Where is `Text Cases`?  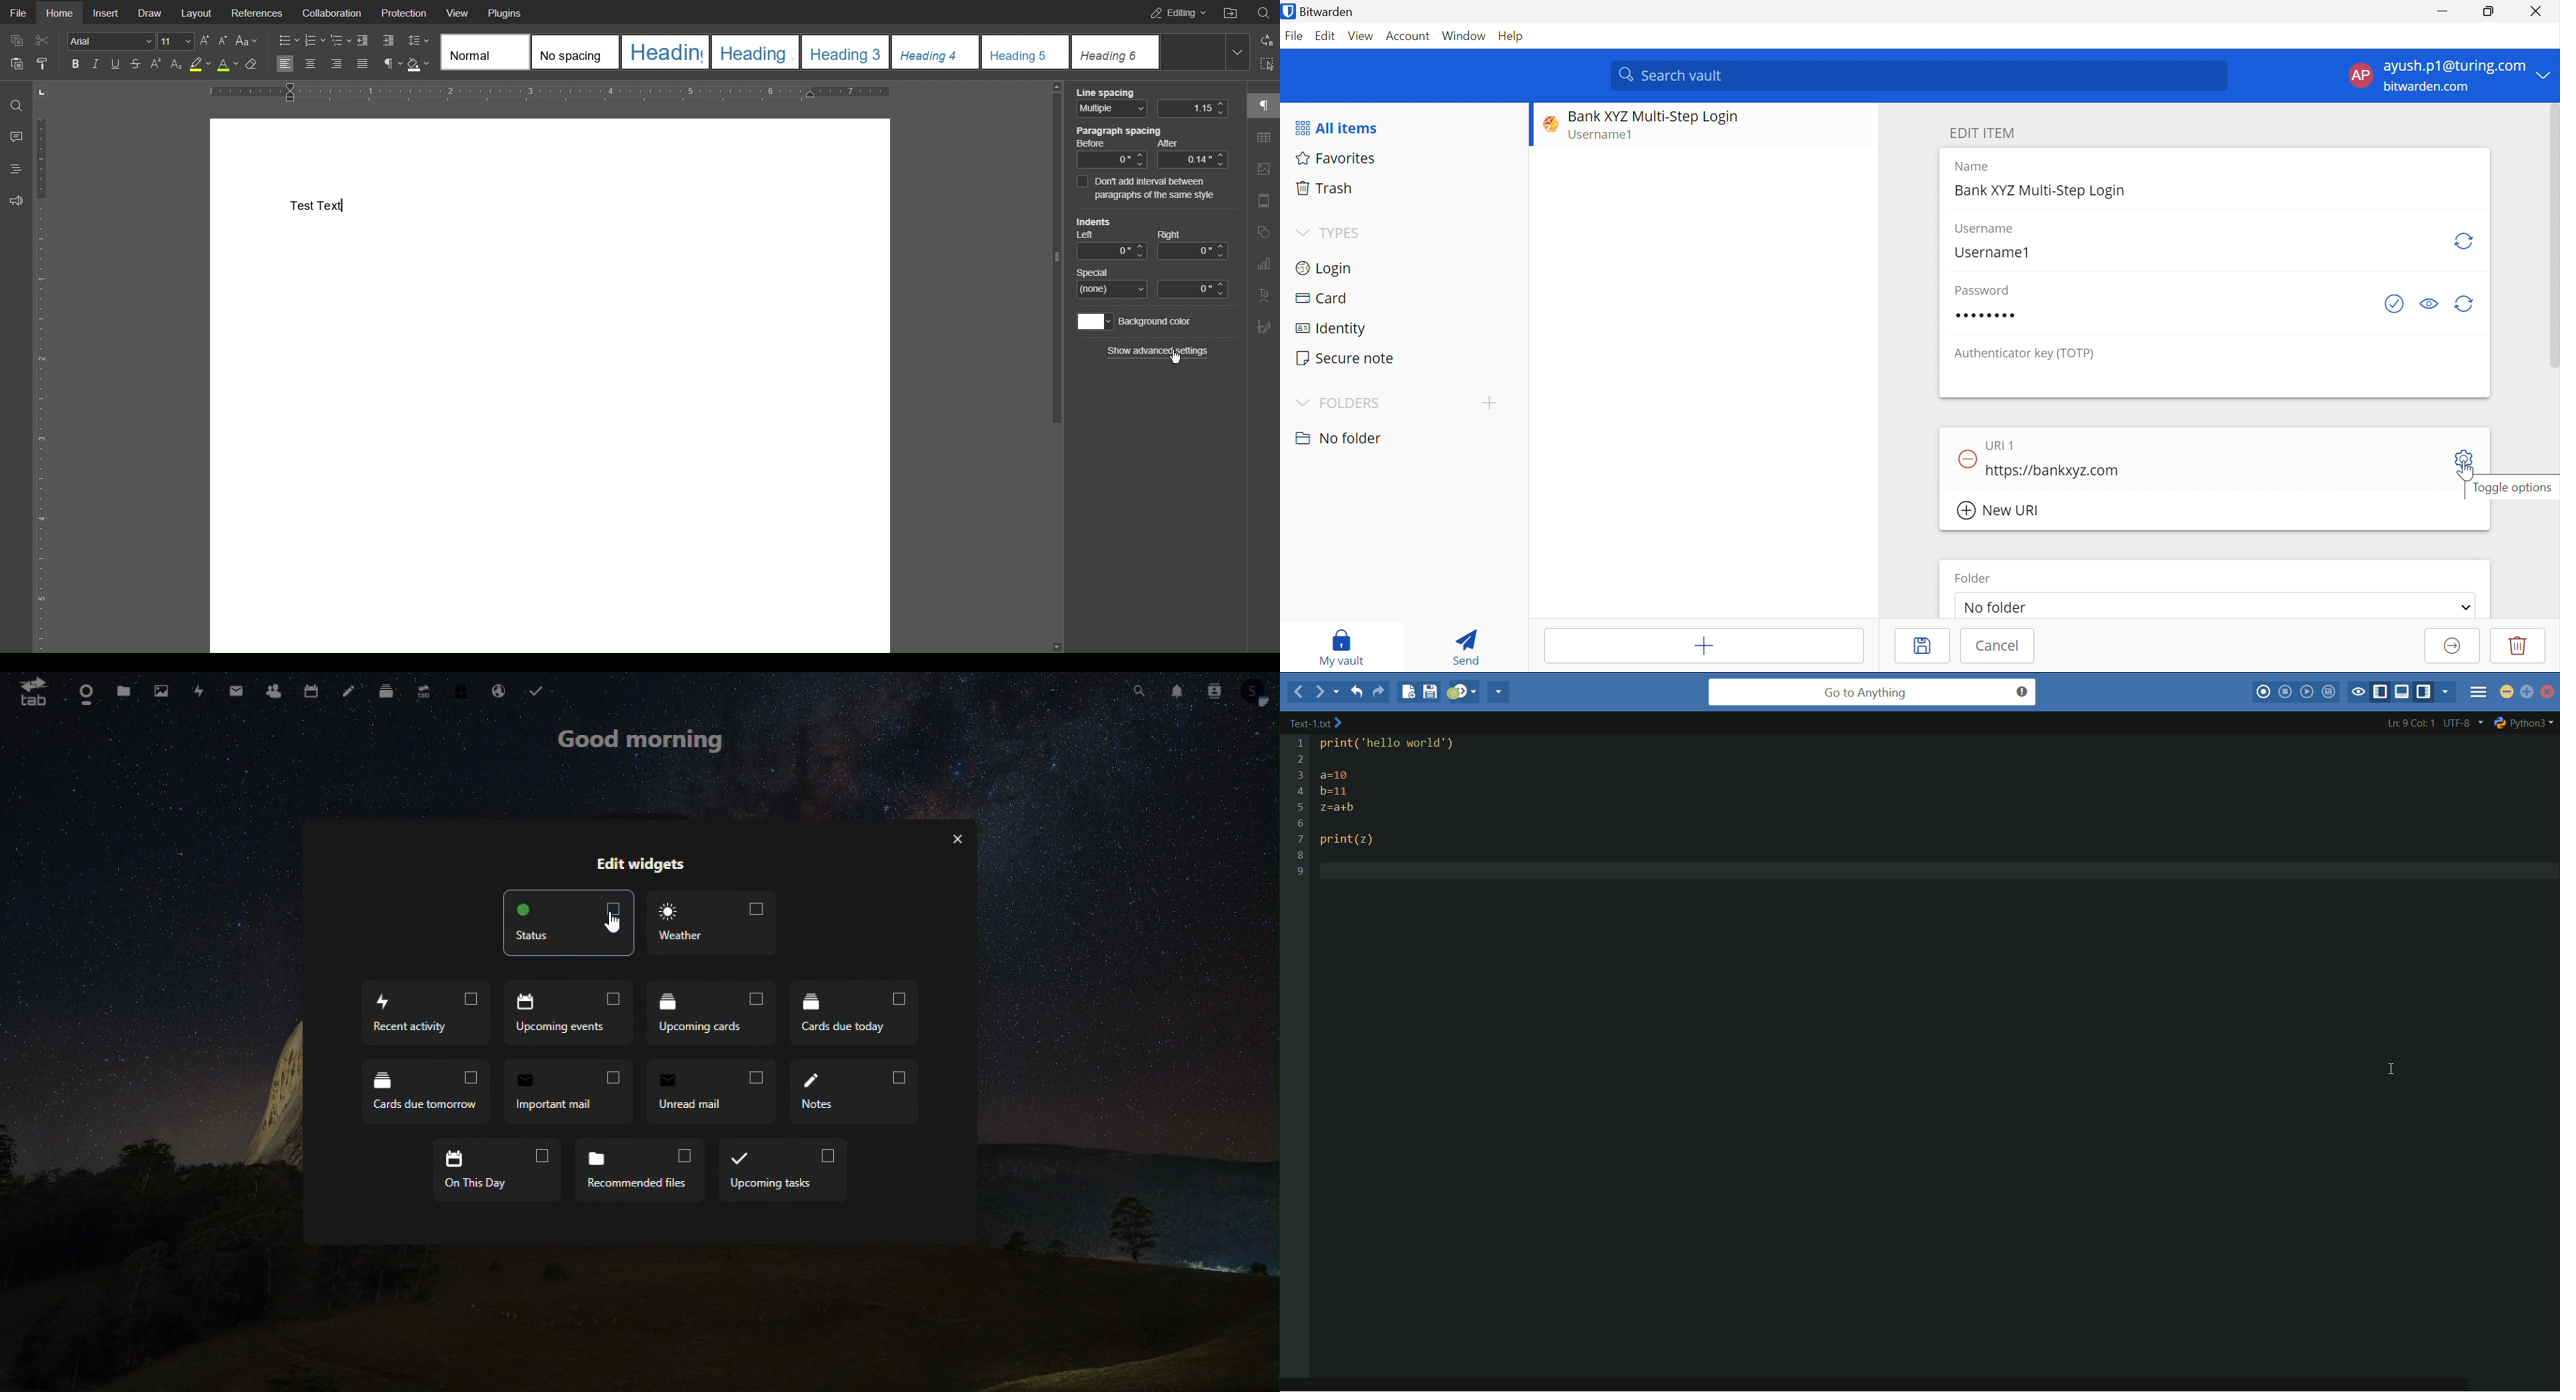 Text Cases is located at coordinates (245, 41).